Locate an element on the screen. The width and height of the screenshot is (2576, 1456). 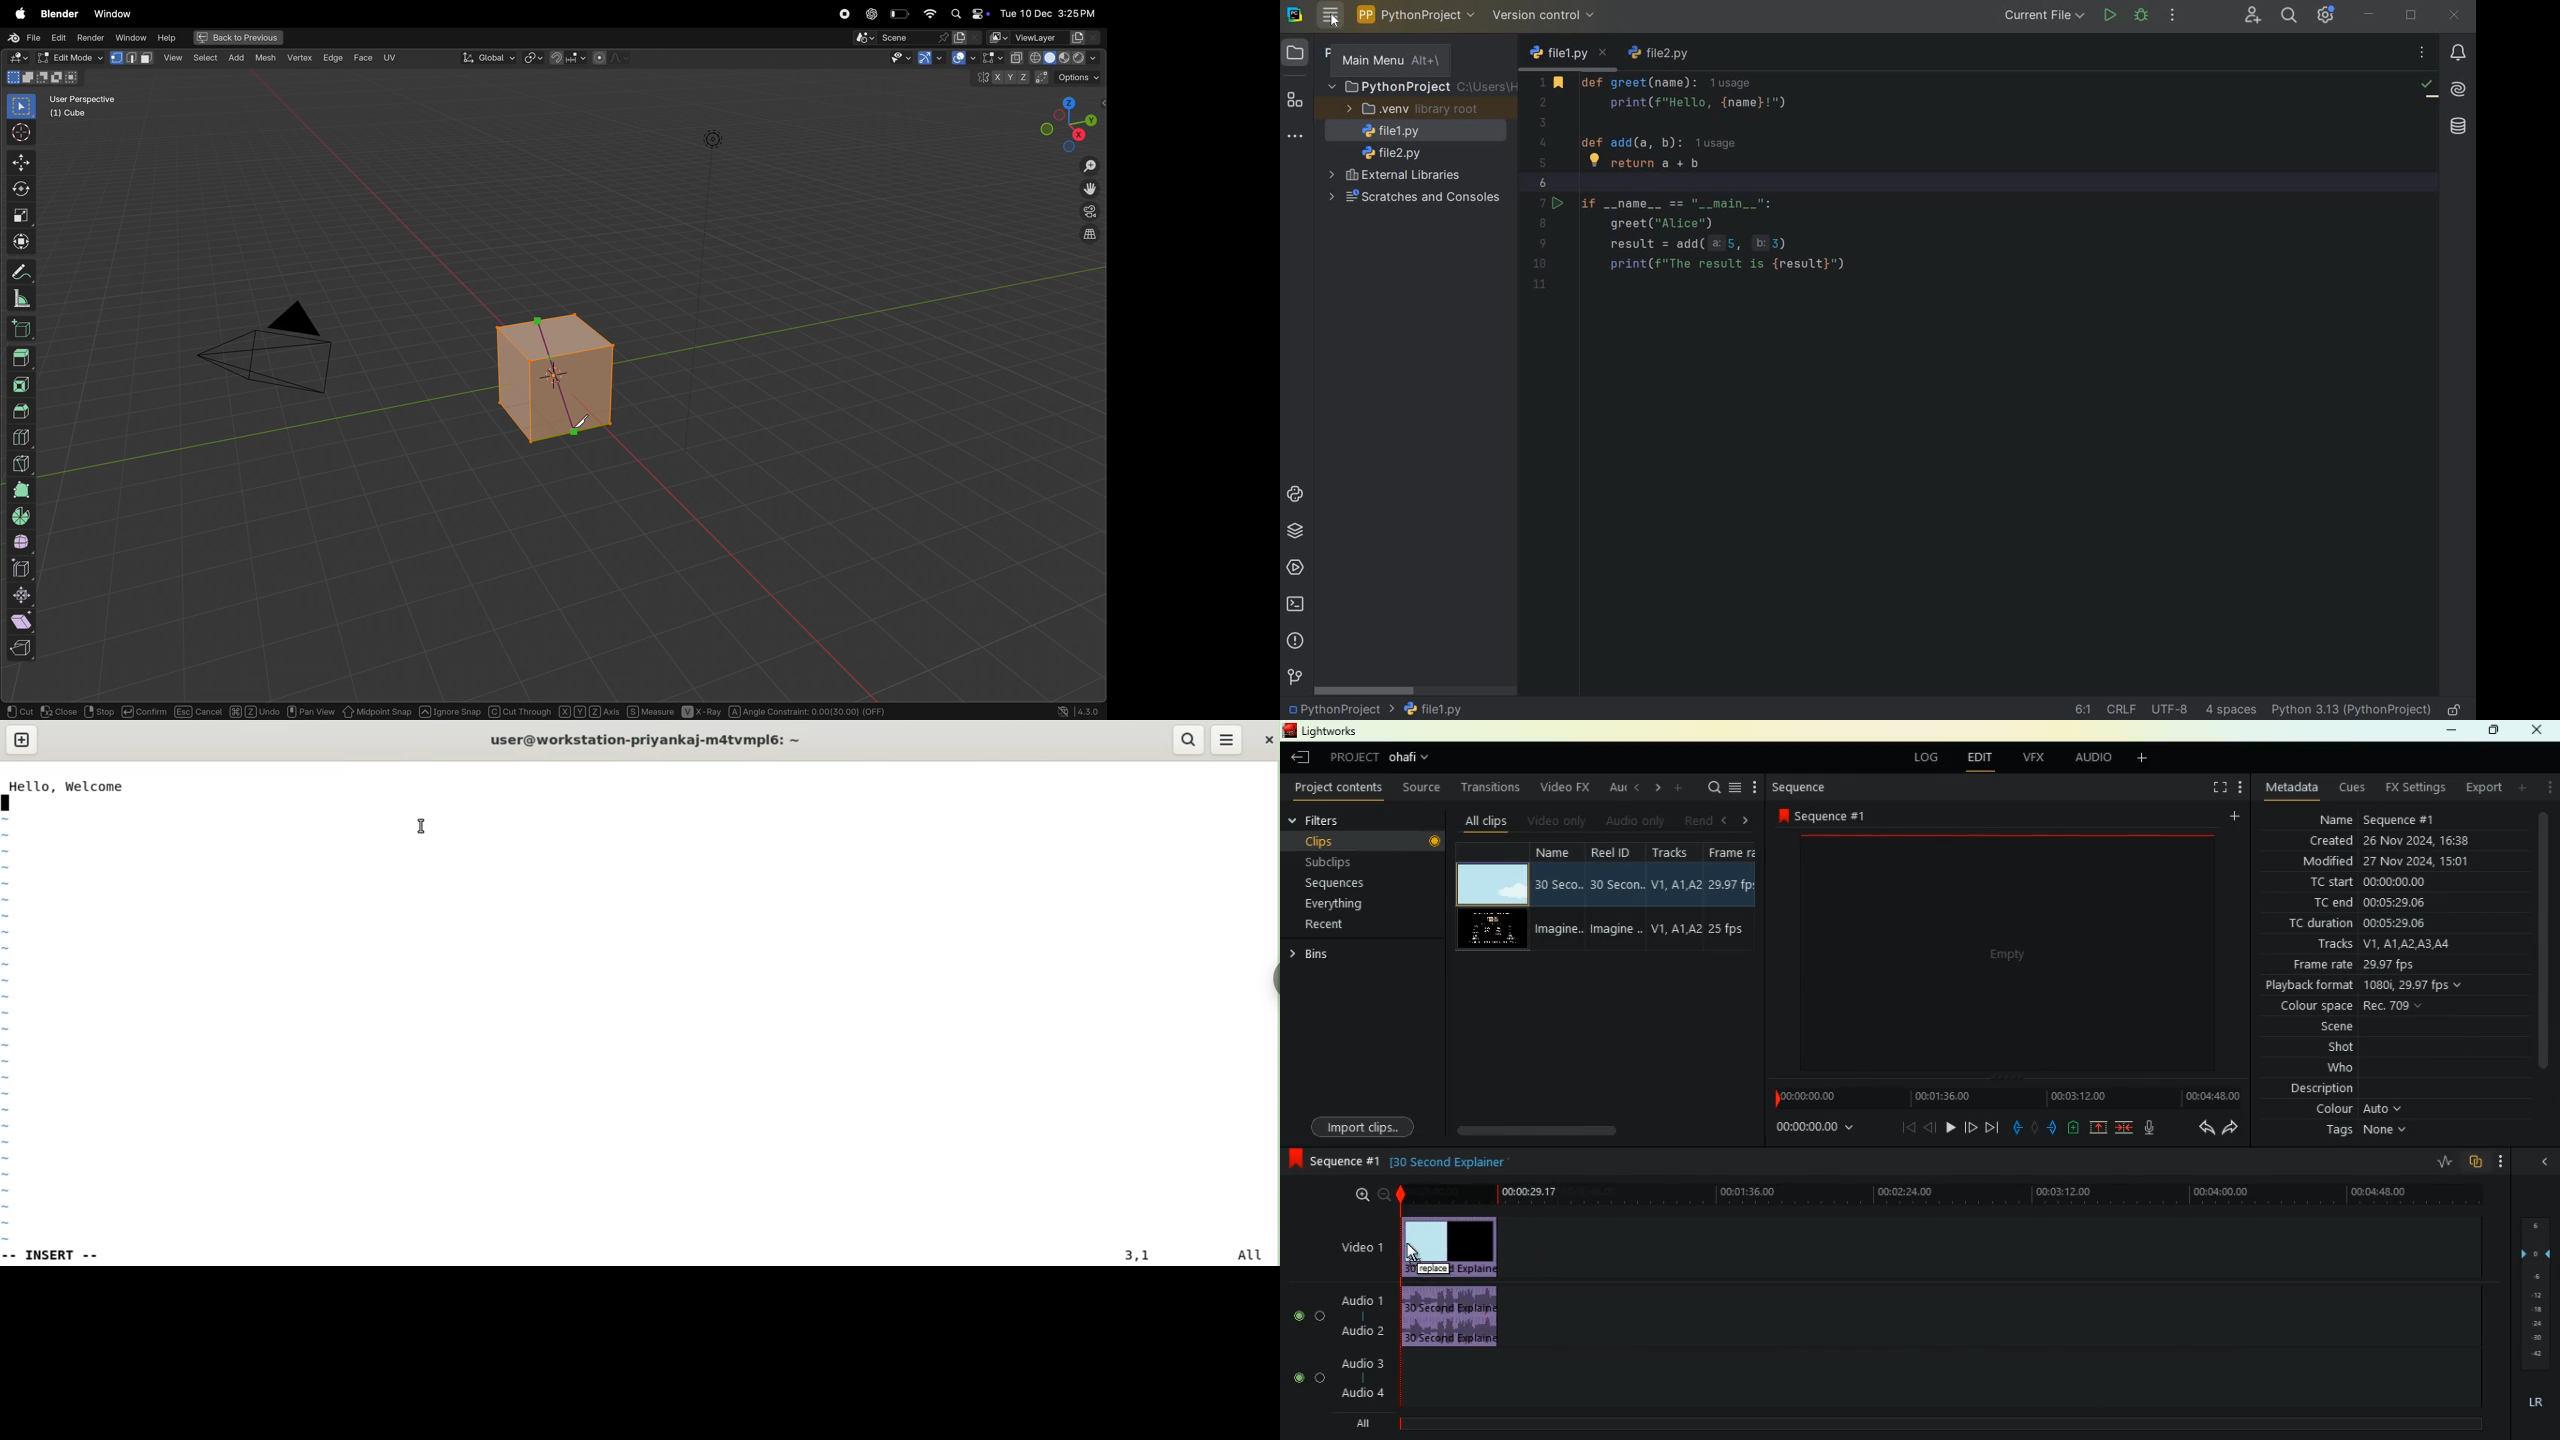
X-Ray is located at coordinates (702, 712).